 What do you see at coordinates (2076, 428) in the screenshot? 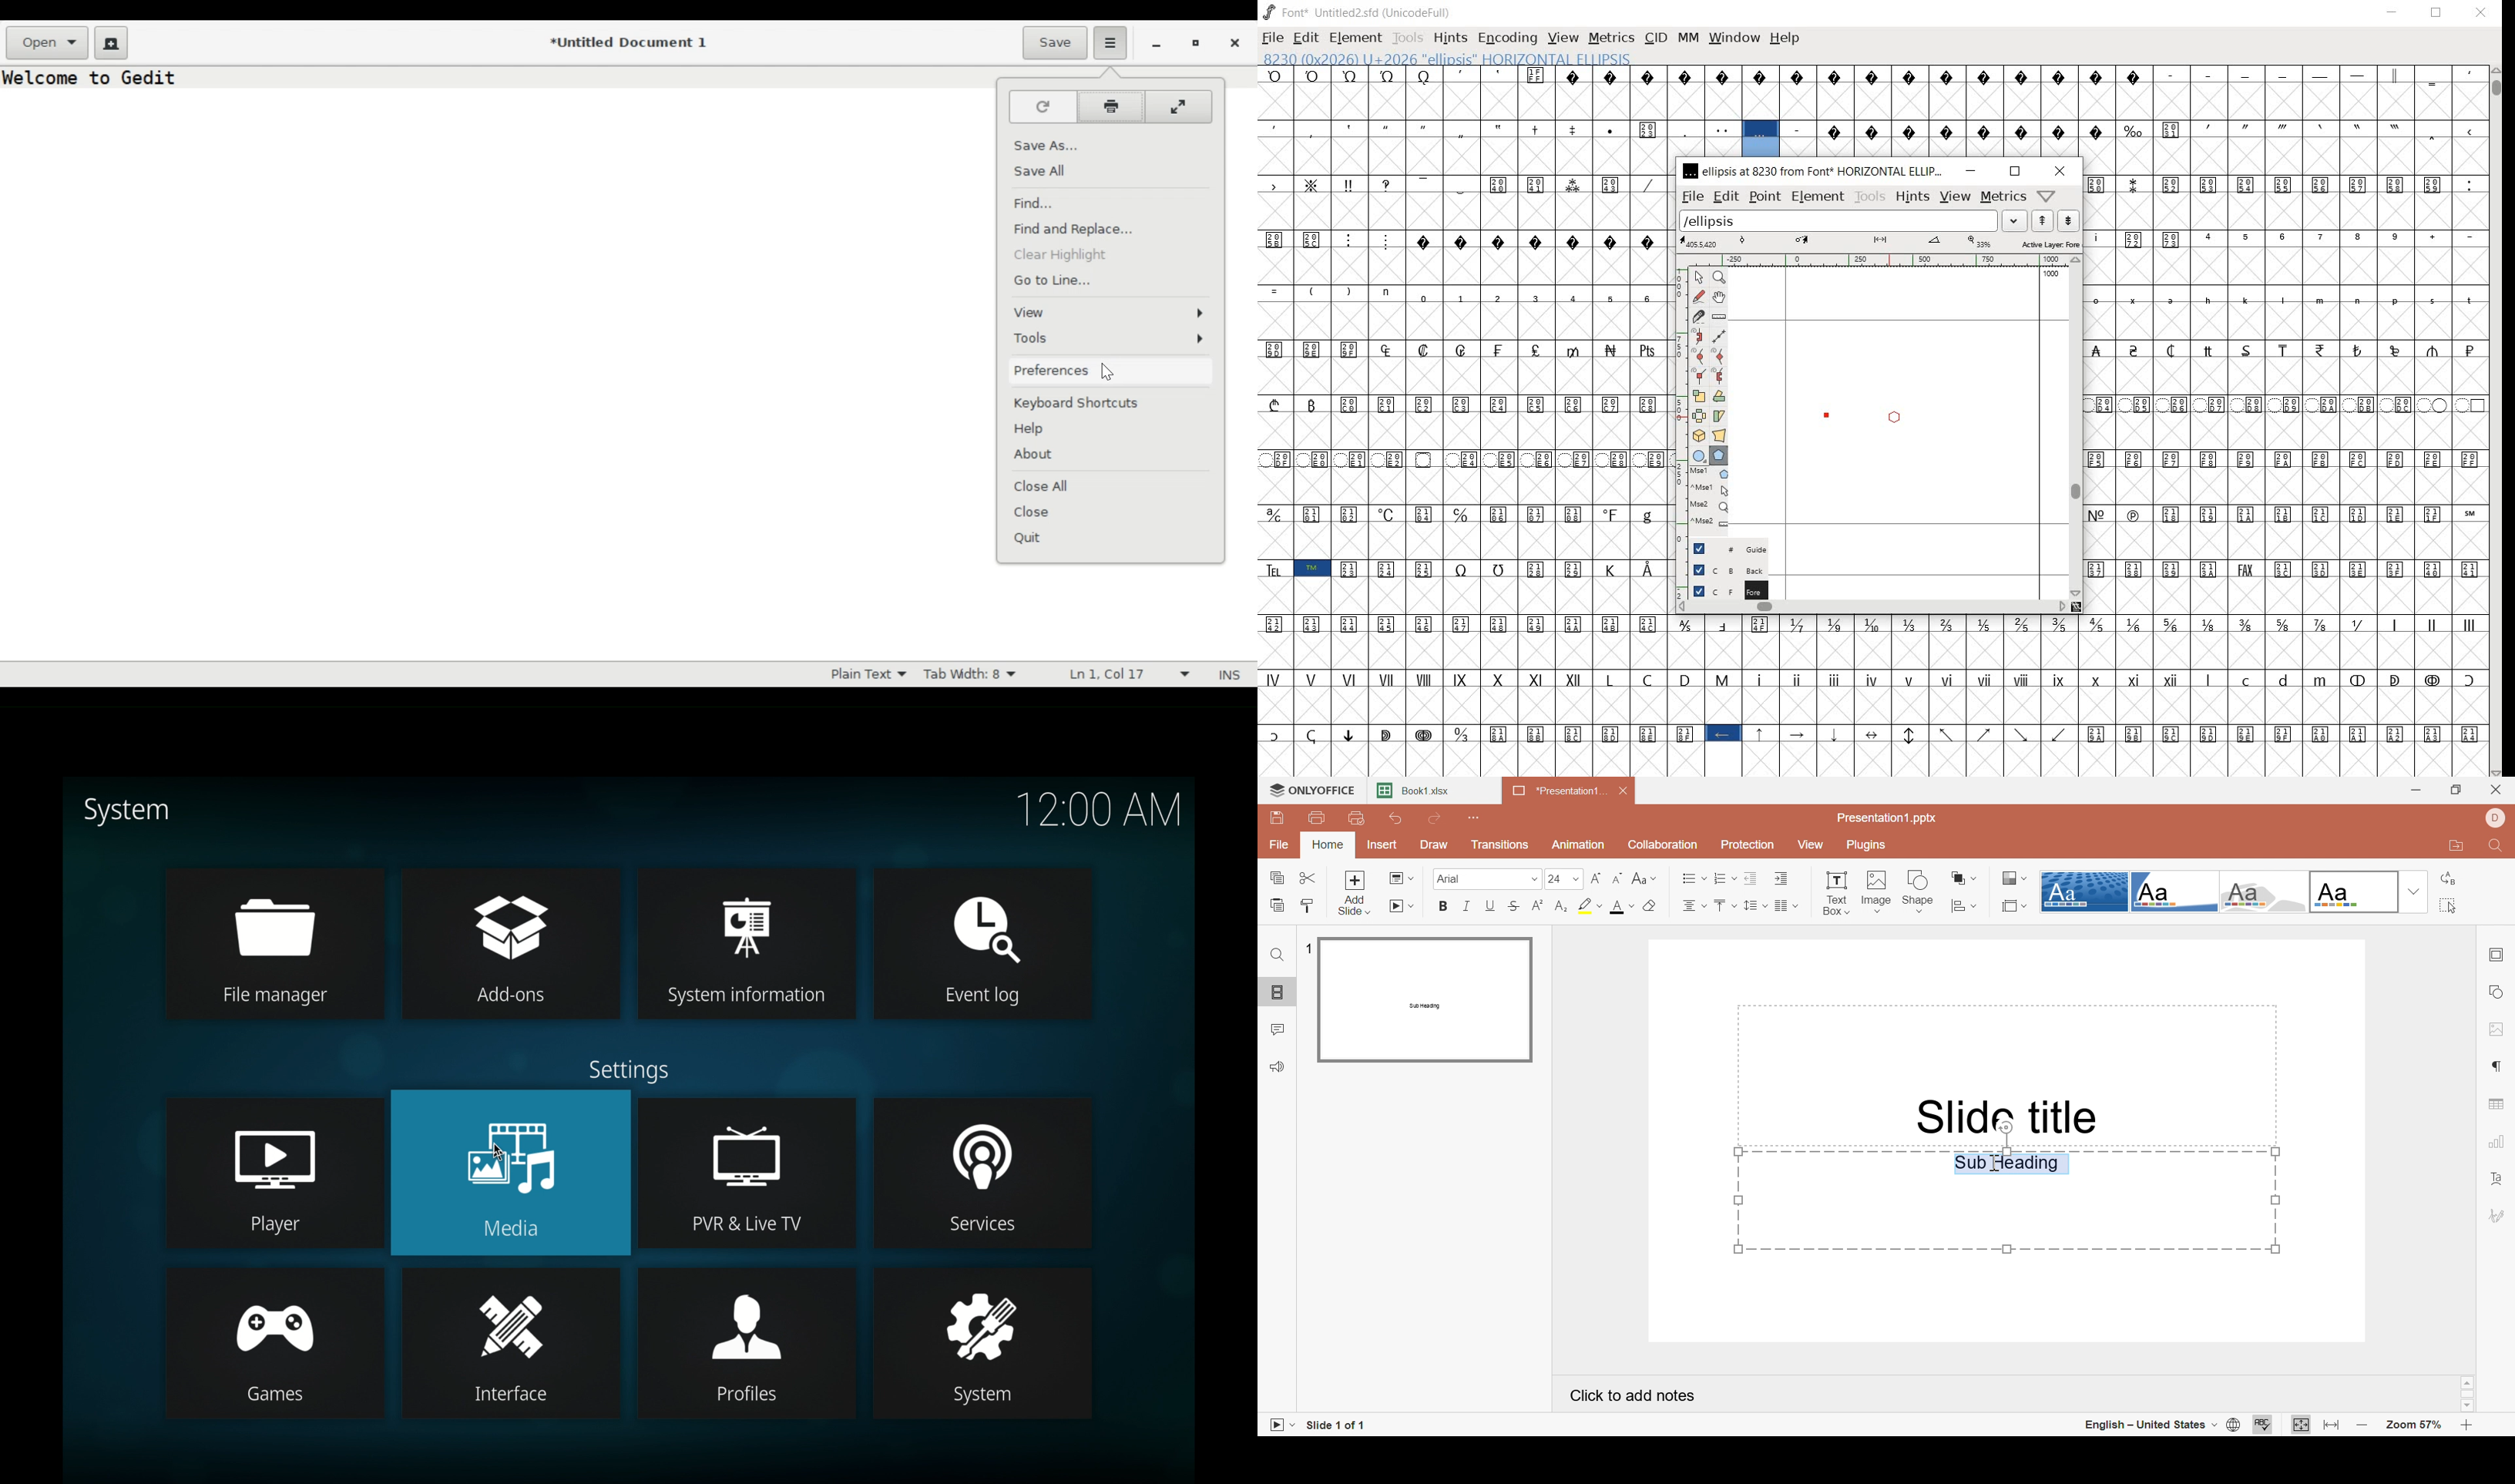
I see `scrollbar` at bounding box center [2076, 428].